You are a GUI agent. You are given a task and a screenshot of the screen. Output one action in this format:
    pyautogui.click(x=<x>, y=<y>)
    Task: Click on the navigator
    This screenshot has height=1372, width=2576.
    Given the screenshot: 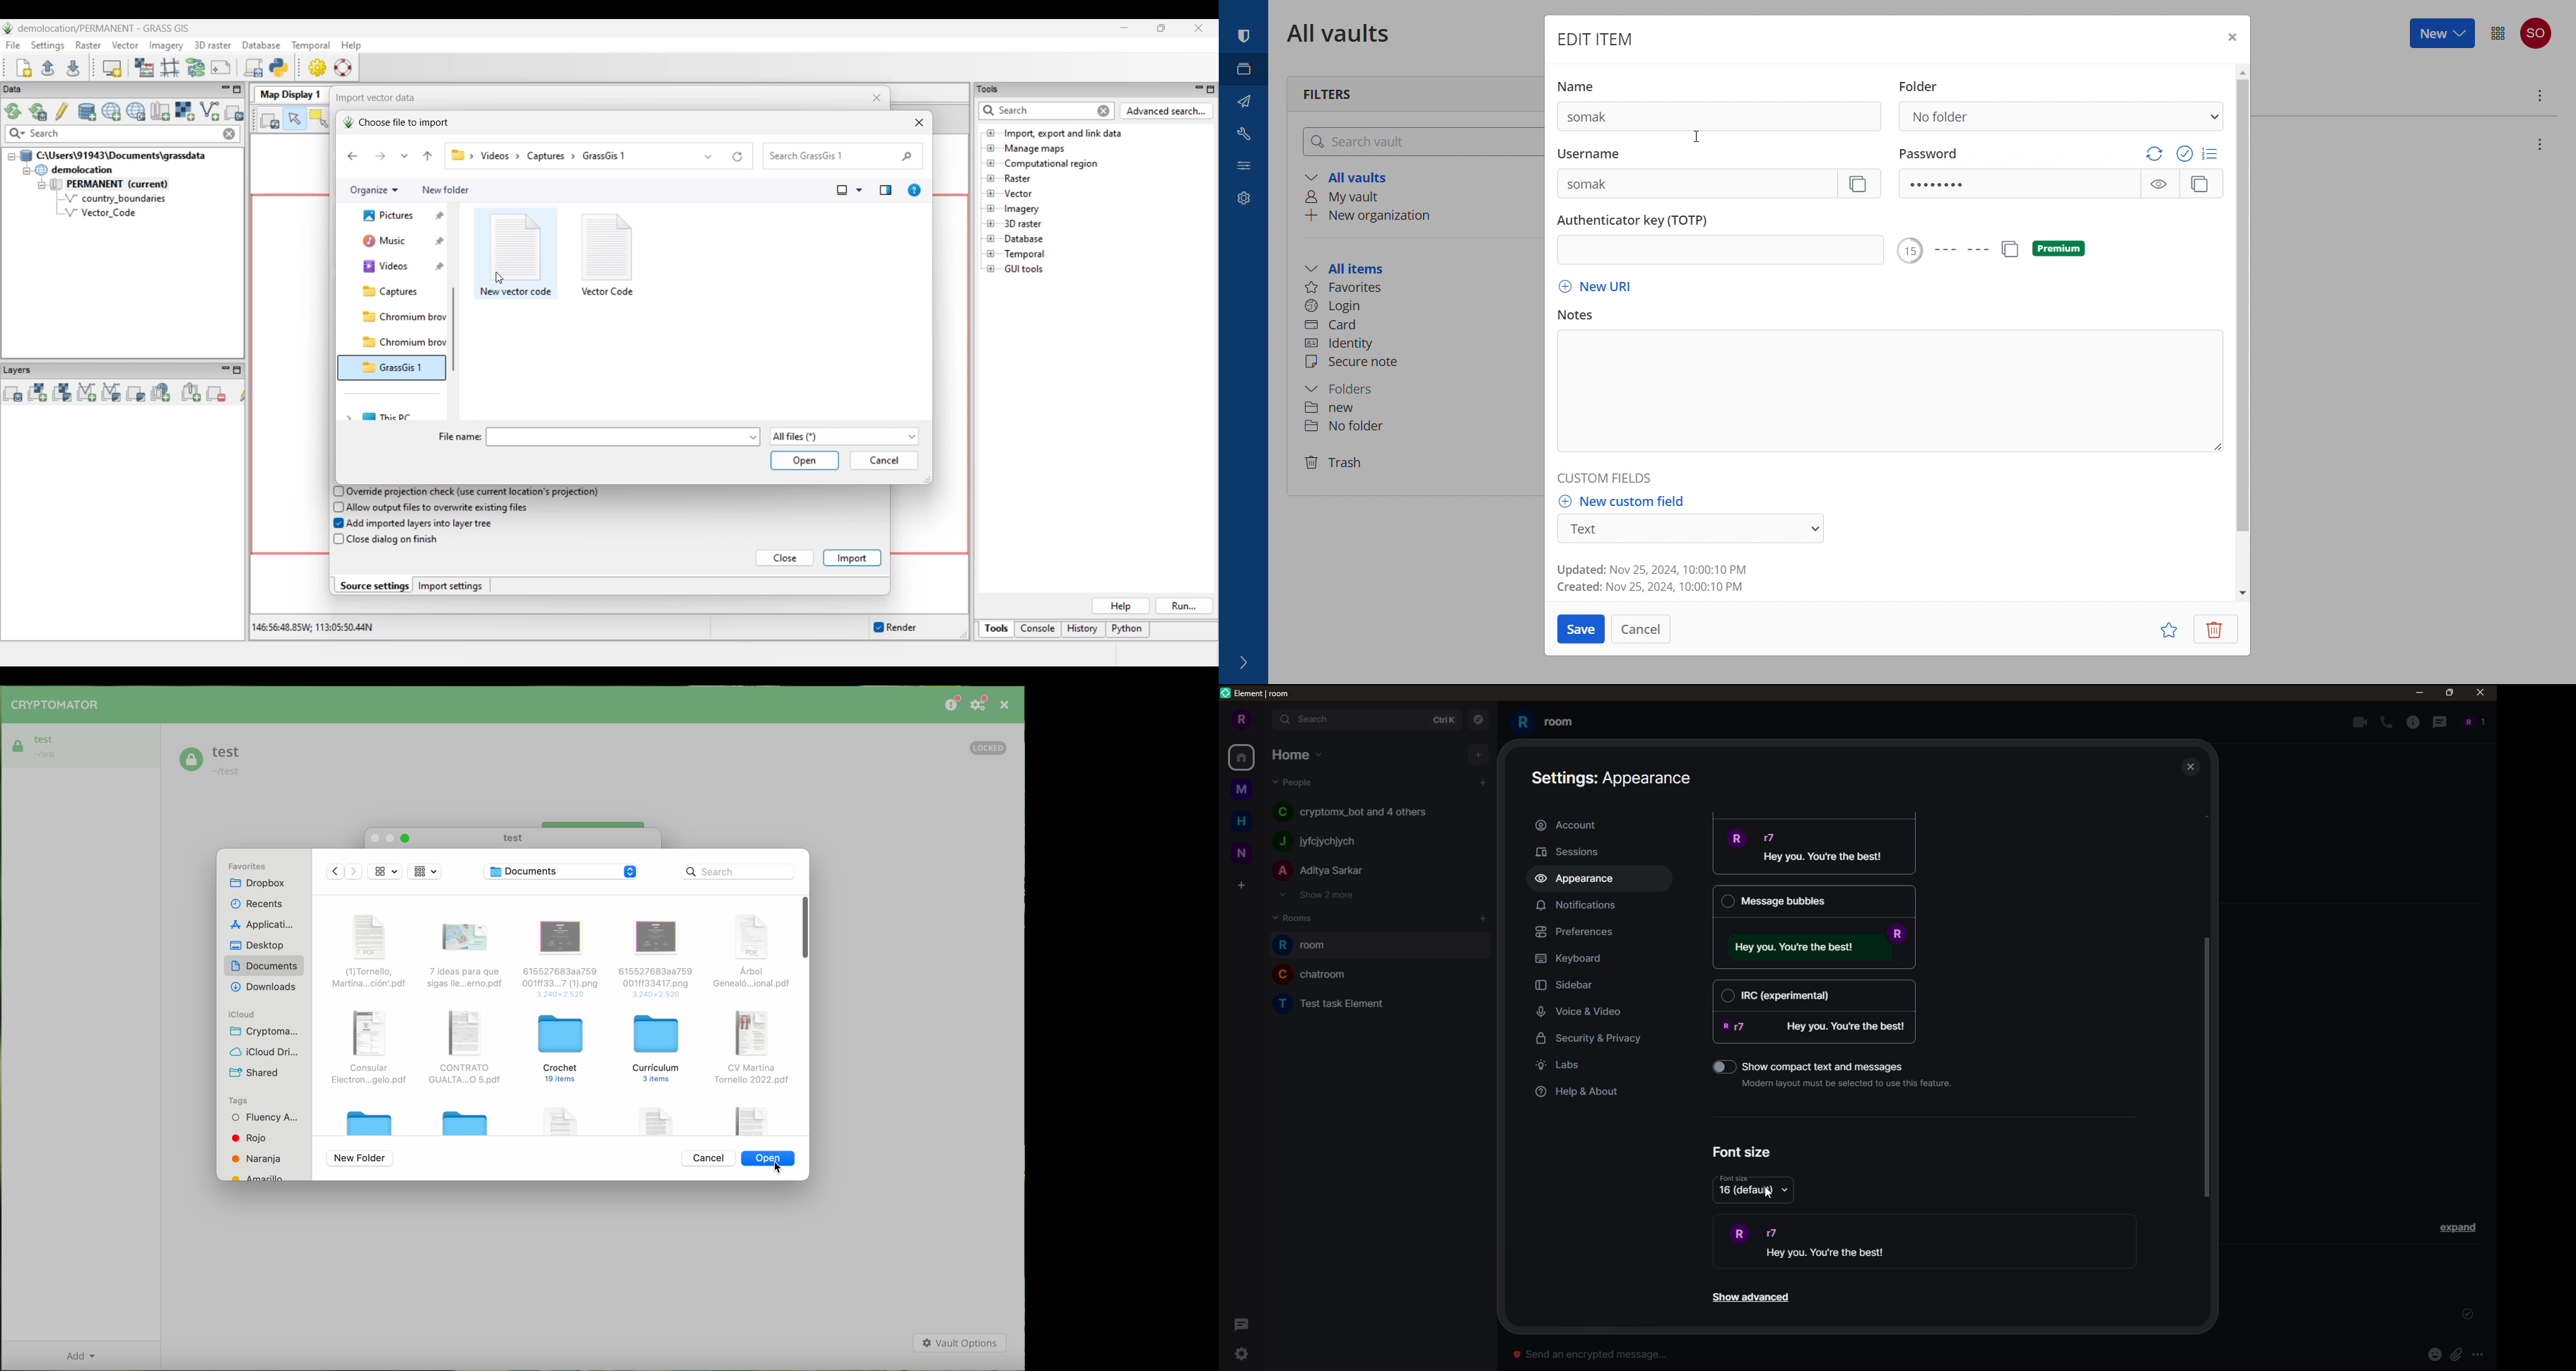 What is the action you would take?
    pyautogui.click(x=1477, y=720)
    